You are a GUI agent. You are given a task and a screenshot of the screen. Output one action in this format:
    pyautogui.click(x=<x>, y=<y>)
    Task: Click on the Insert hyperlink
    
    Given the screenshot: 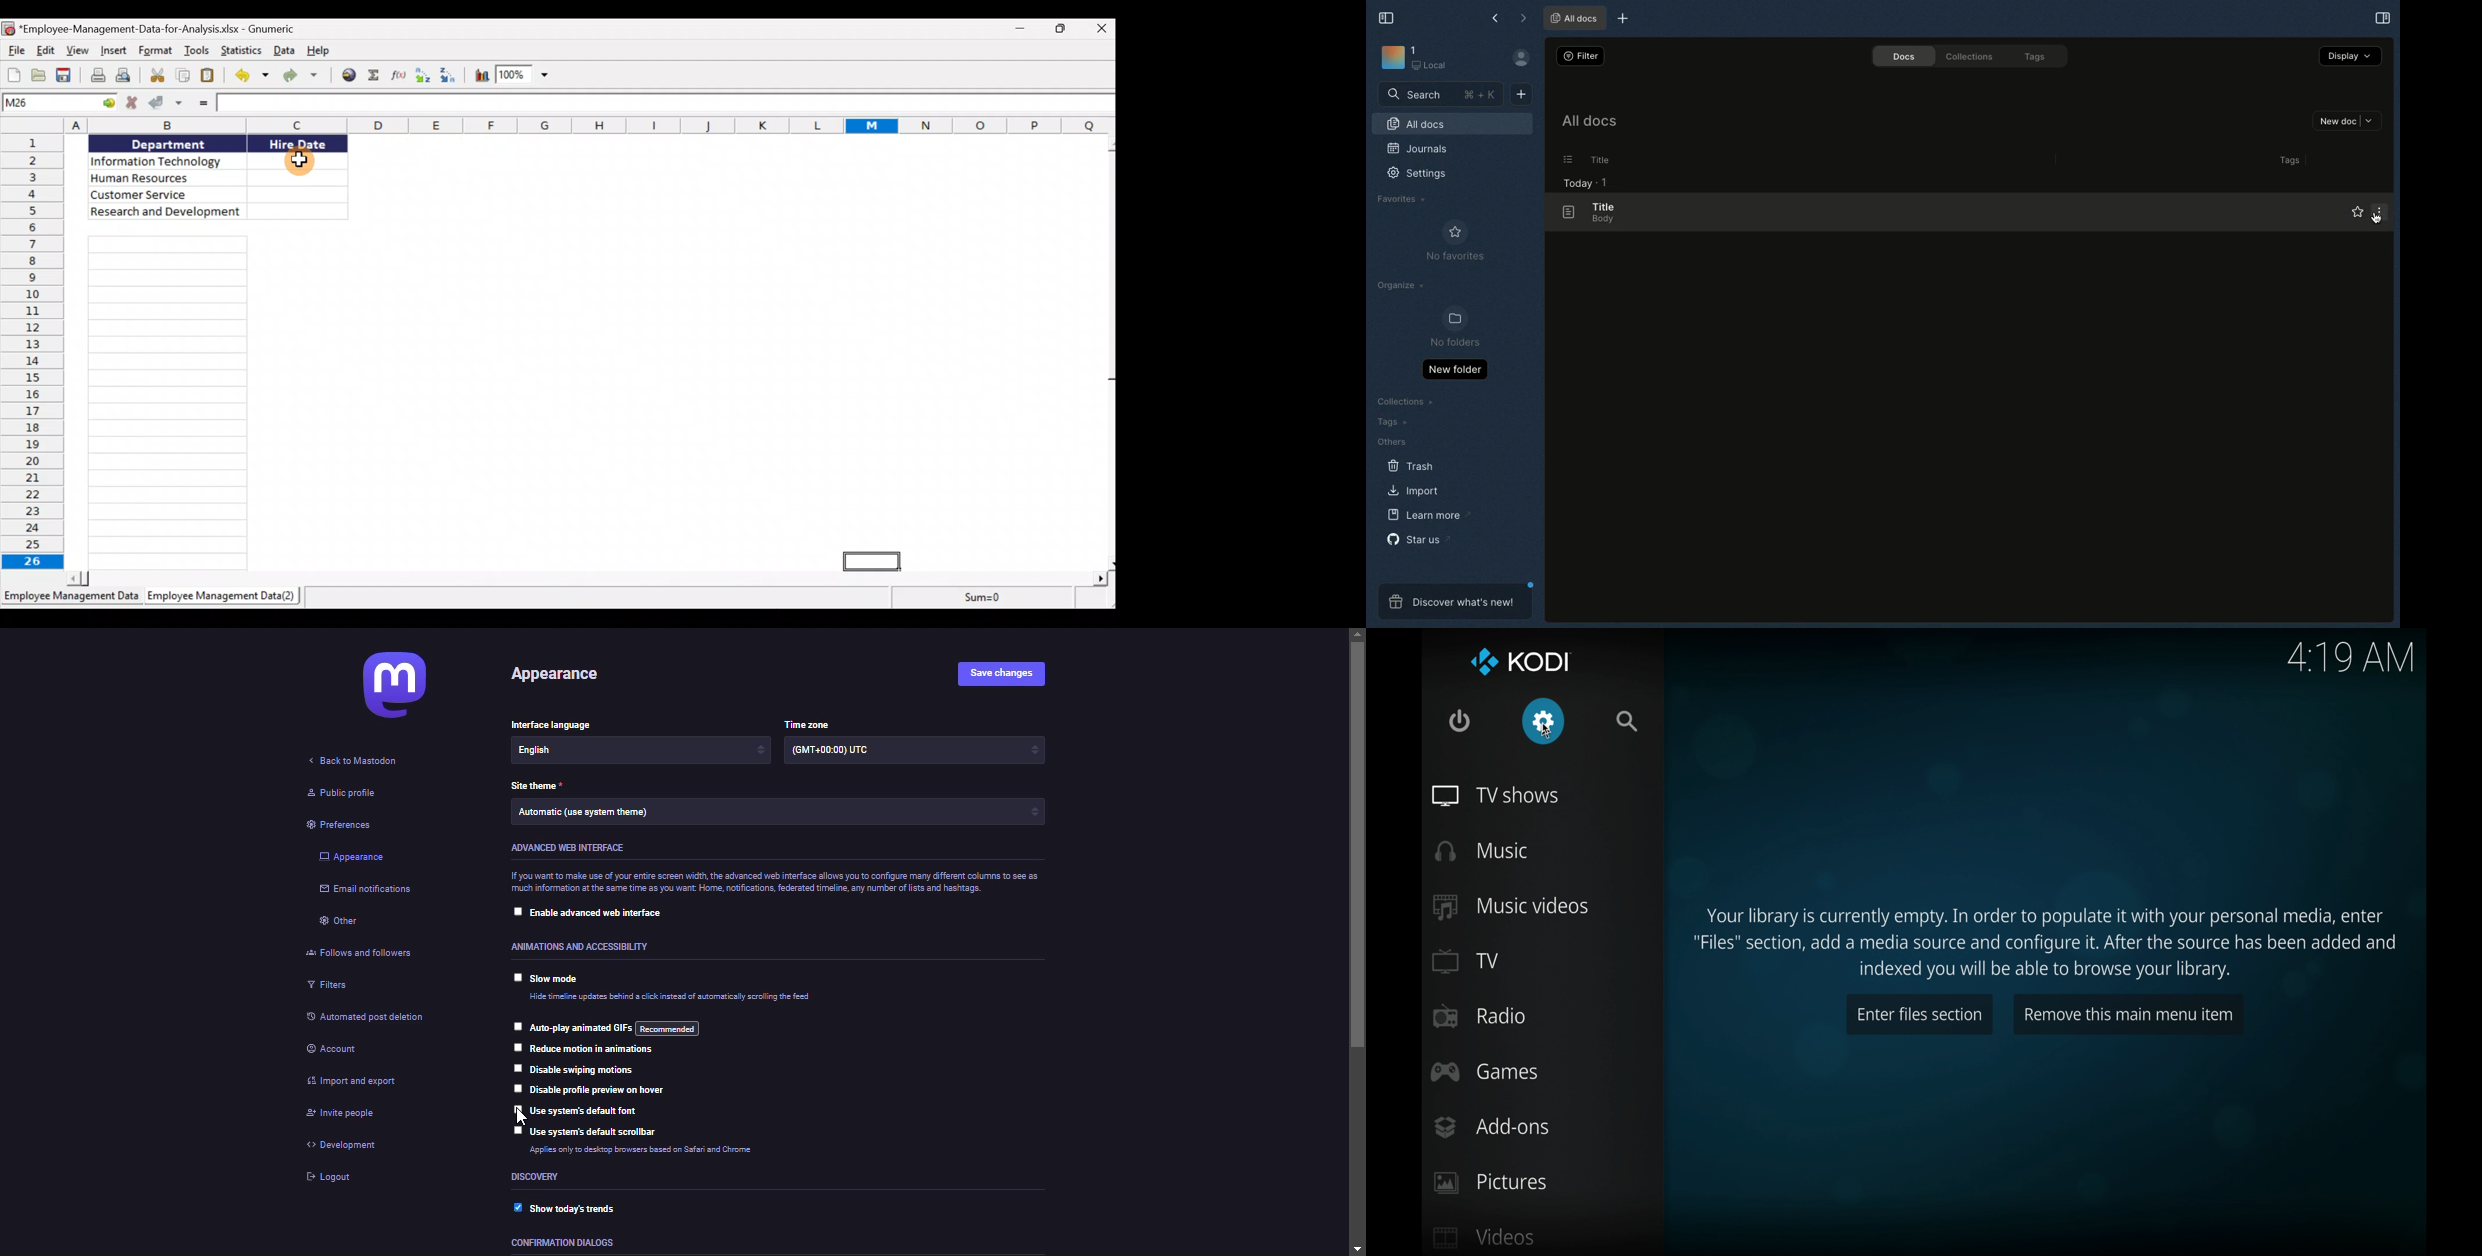 What is the action you would take?
    pyautogui.click(x=351, y=74)
    